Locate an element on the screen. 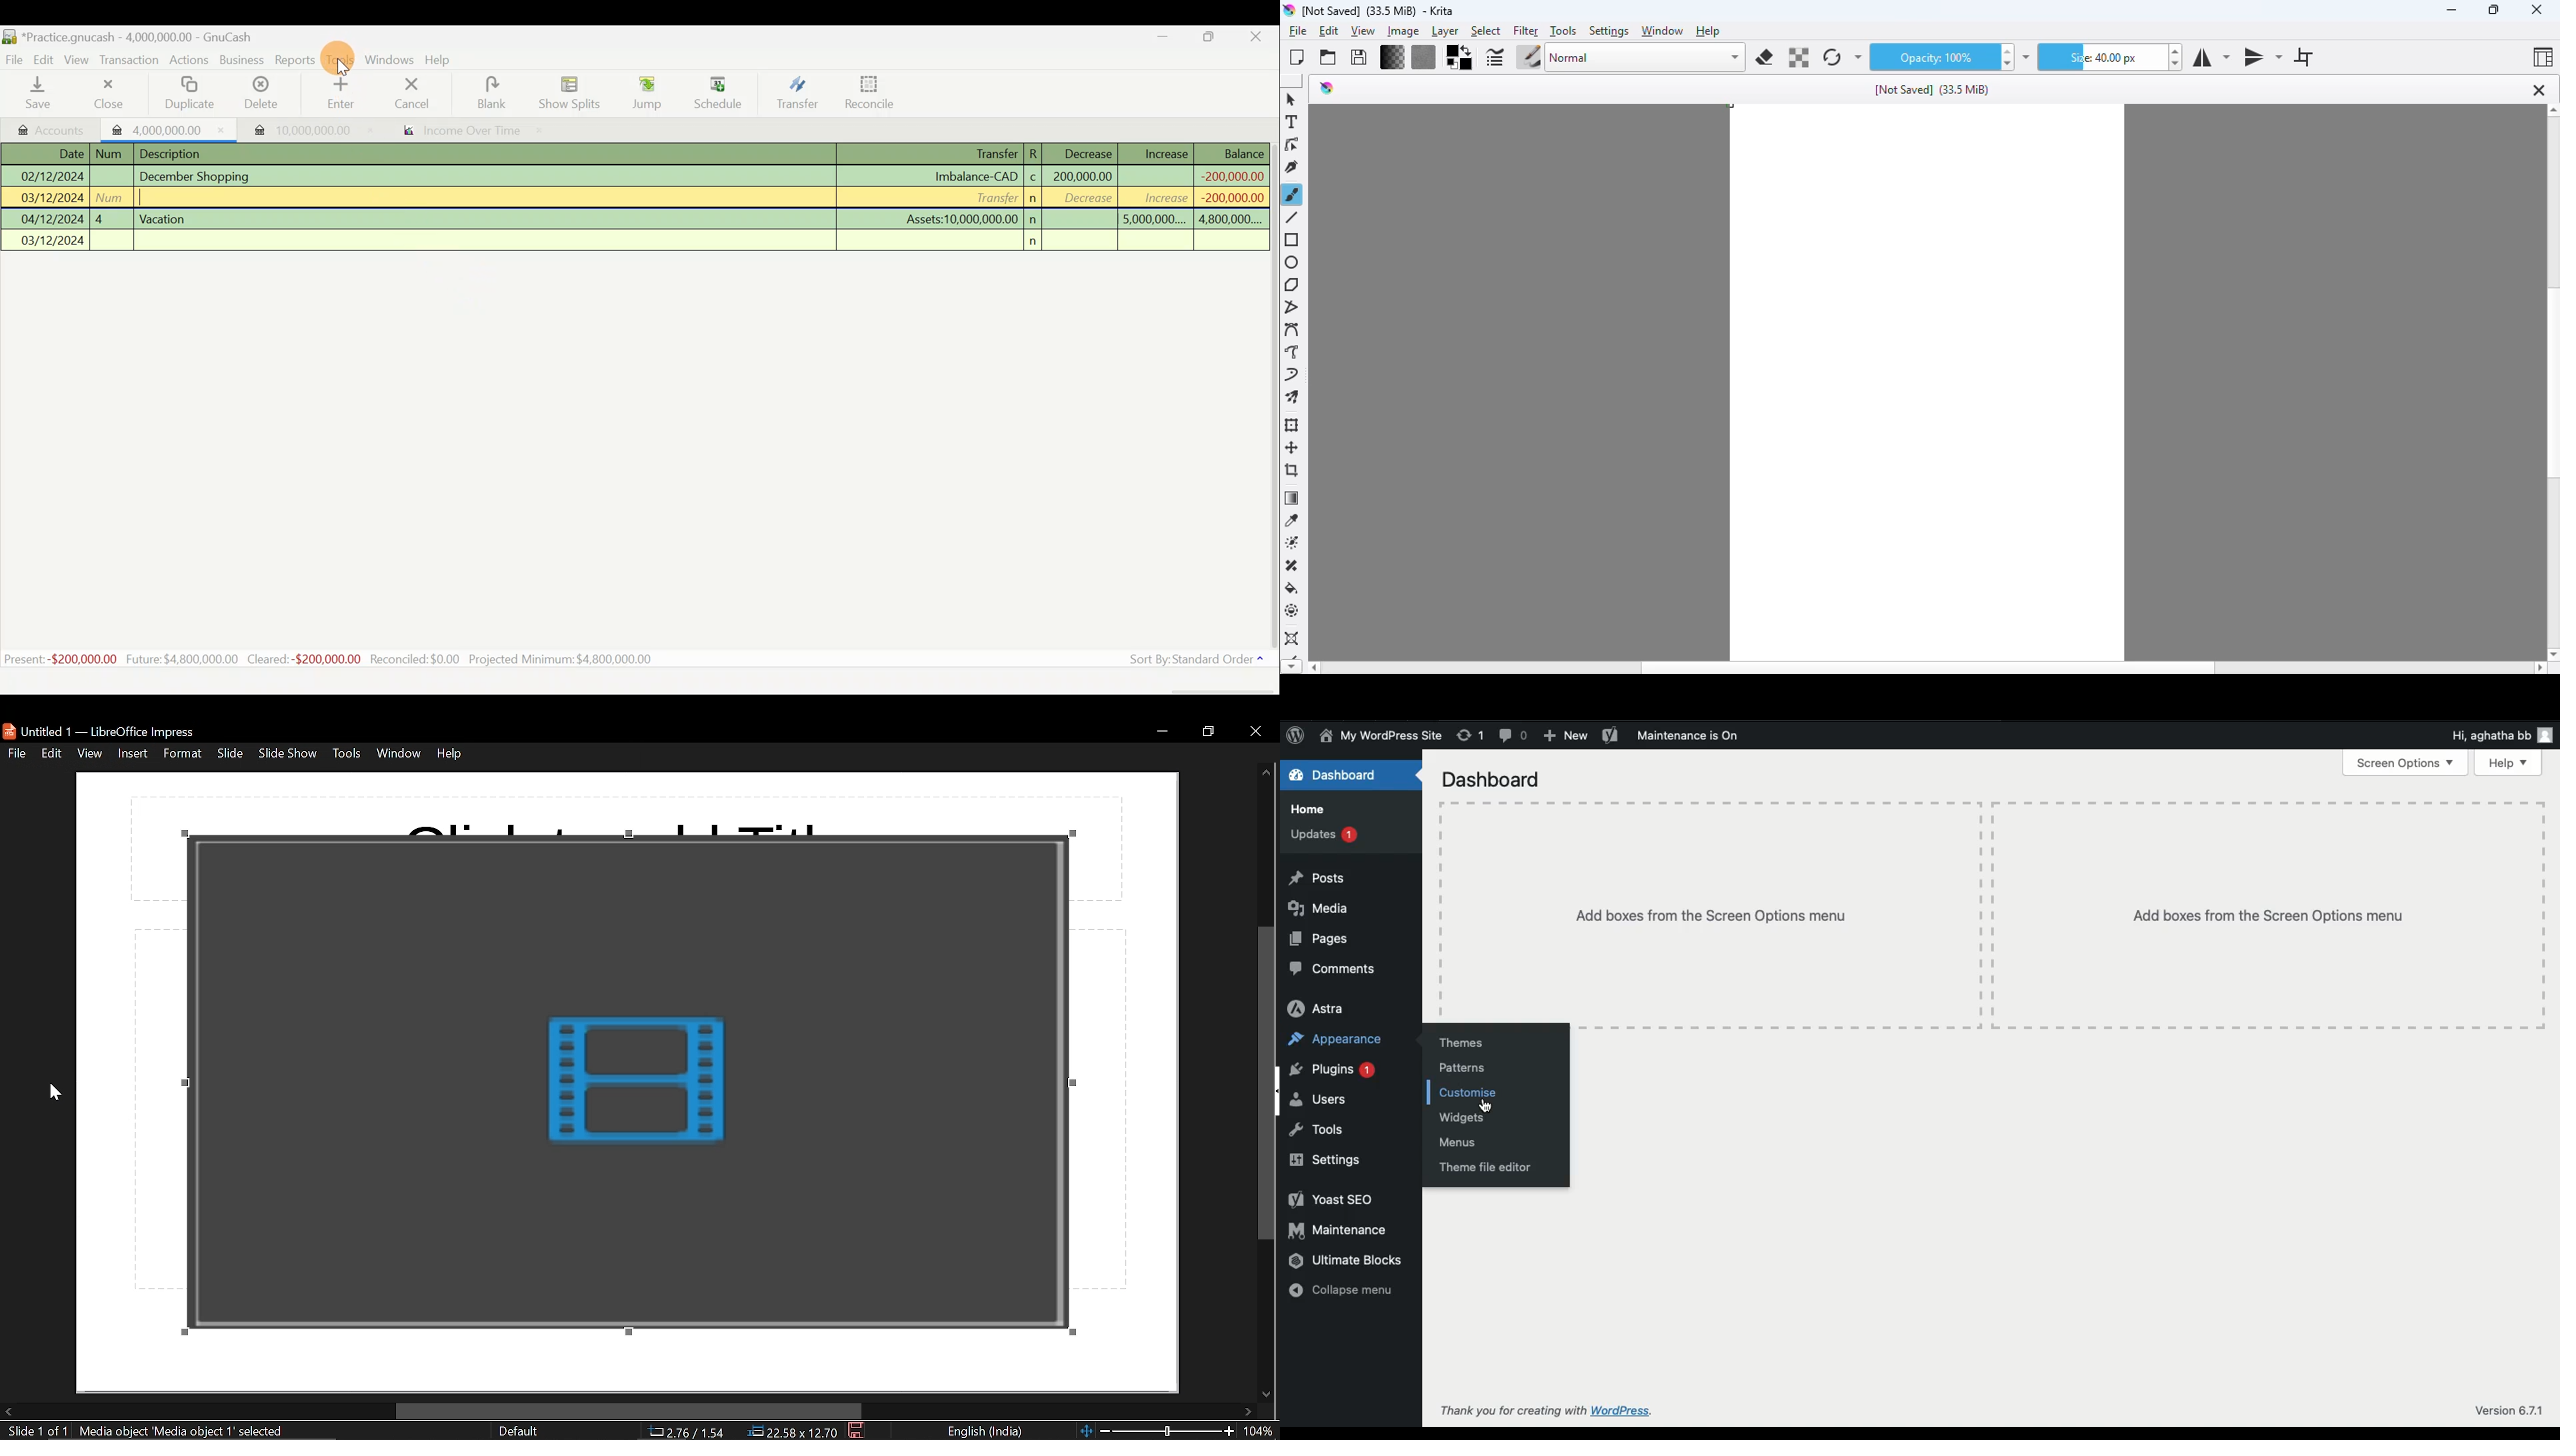 This screenshot has height=1456, width=2576. Tools is located at coordinates (341, 59).